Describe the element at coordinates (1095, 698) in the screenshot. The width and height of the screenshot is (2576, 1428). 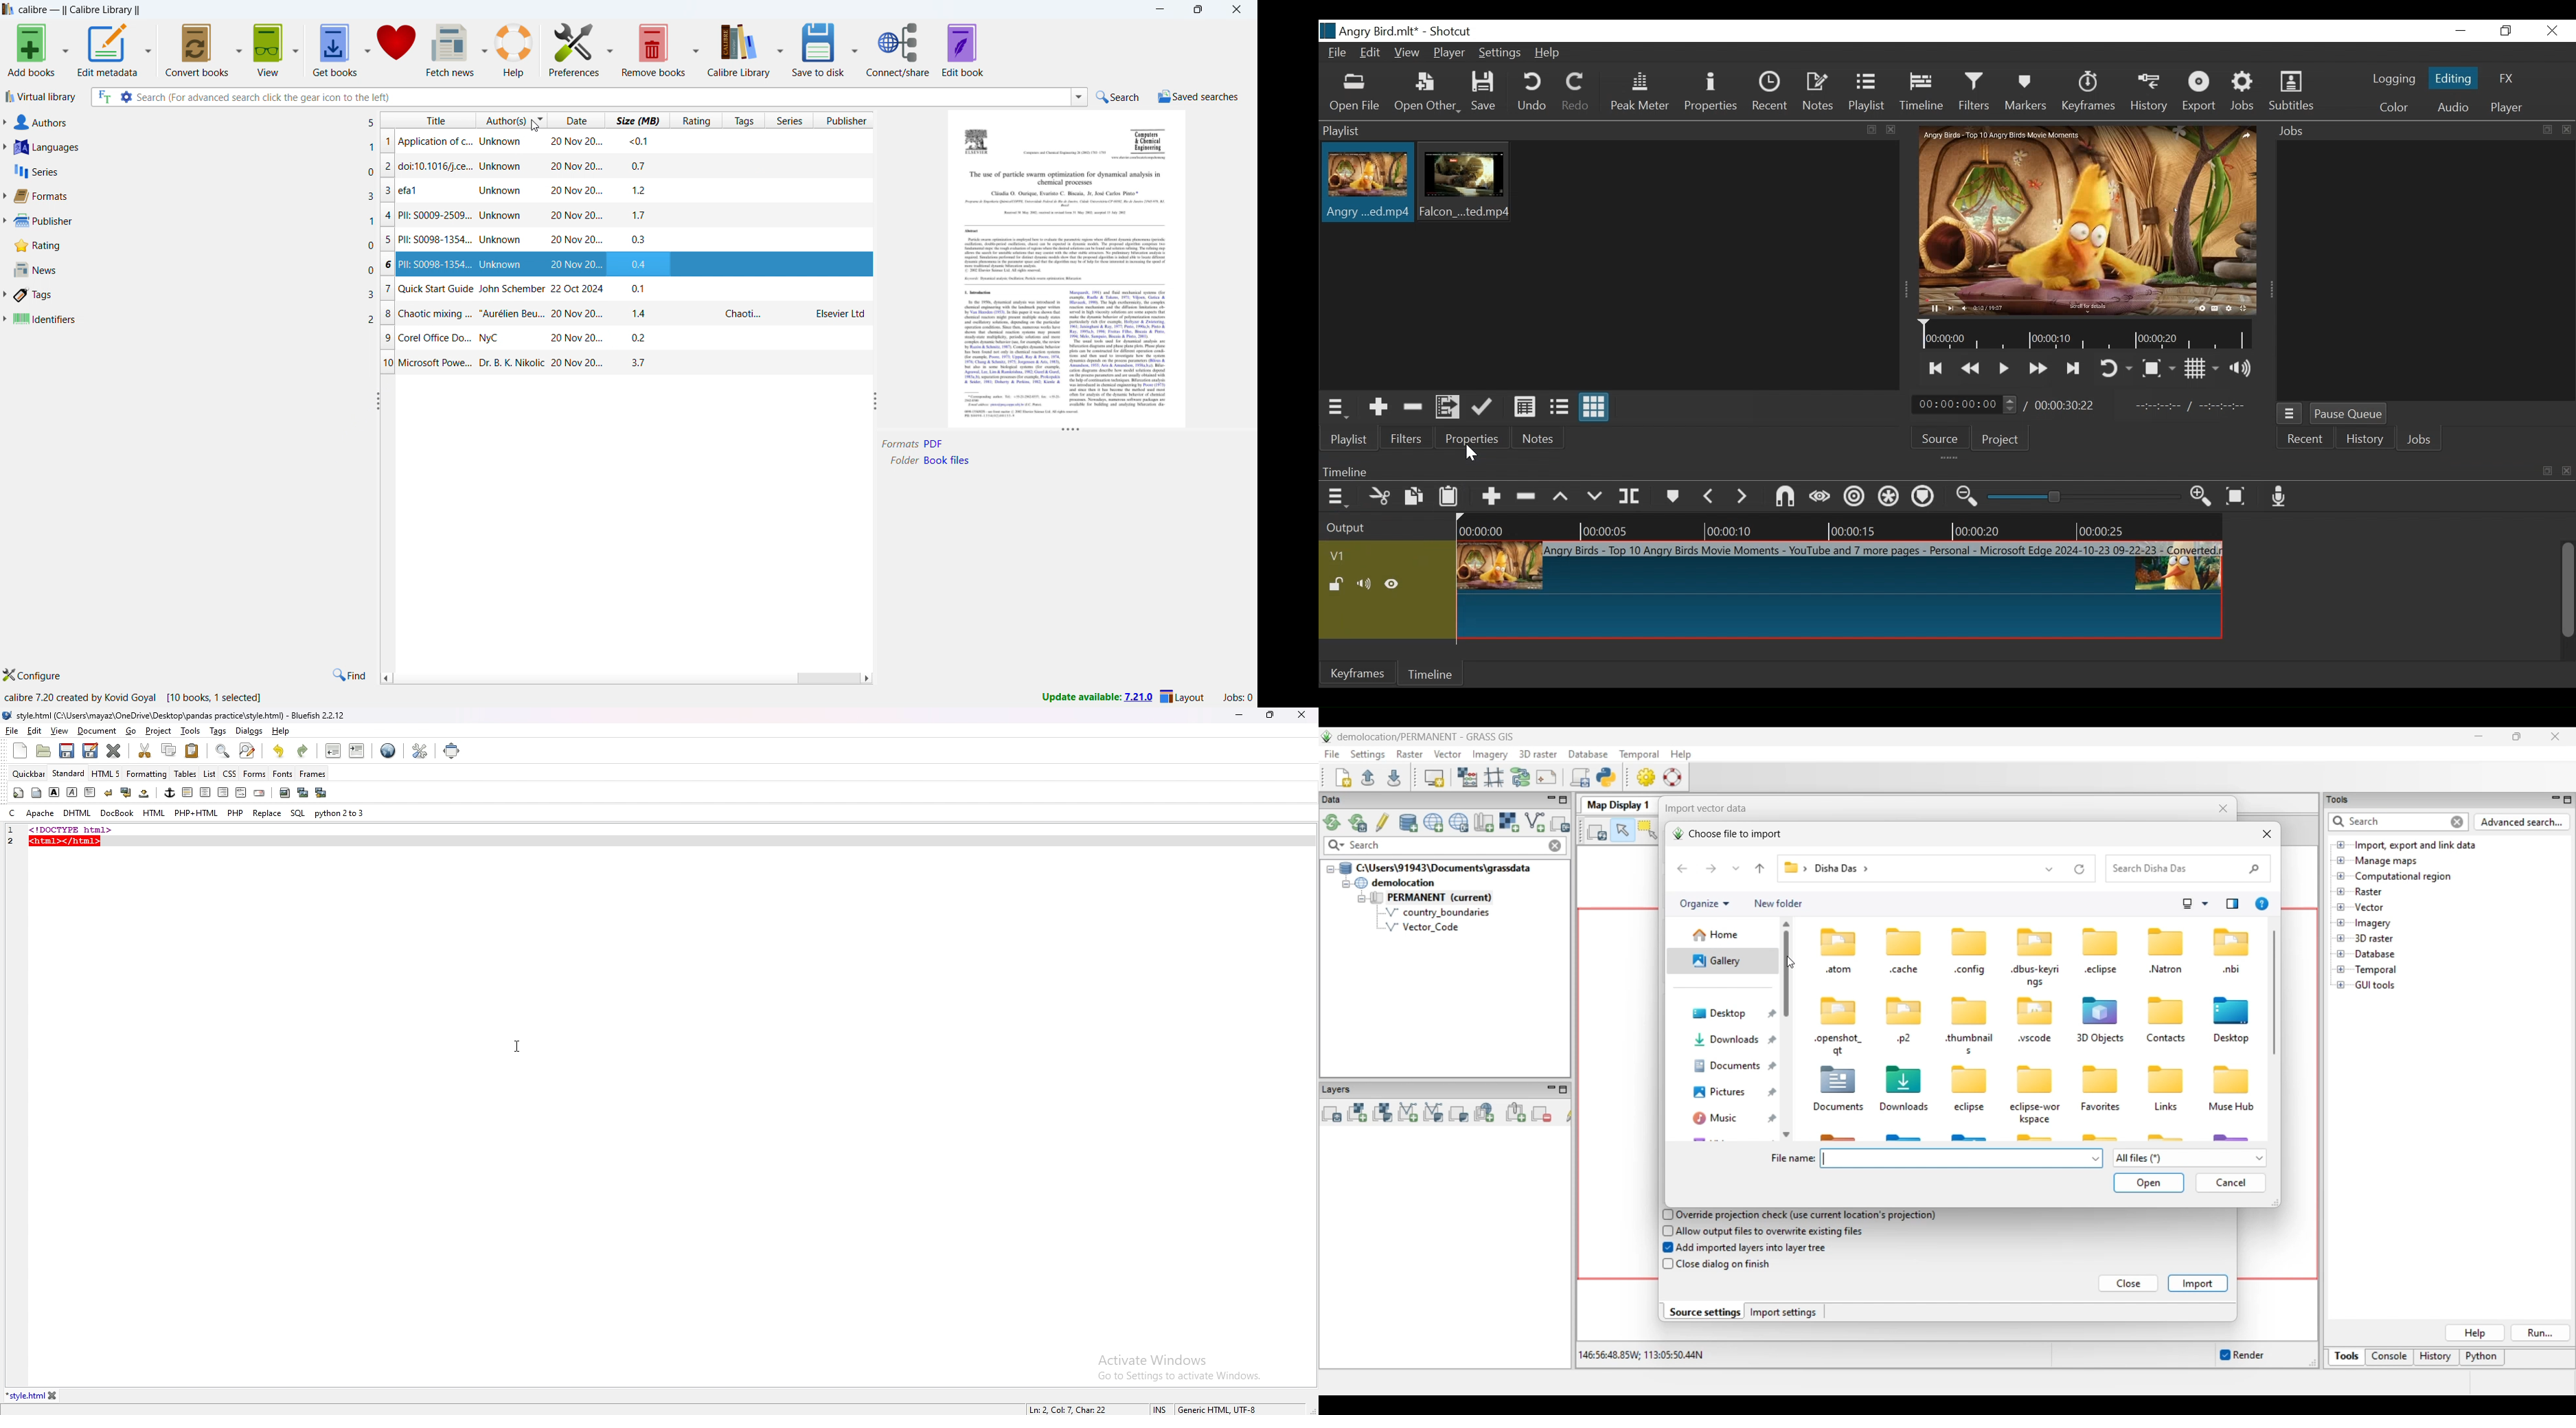
I see `update available:7.21.0` at that location.